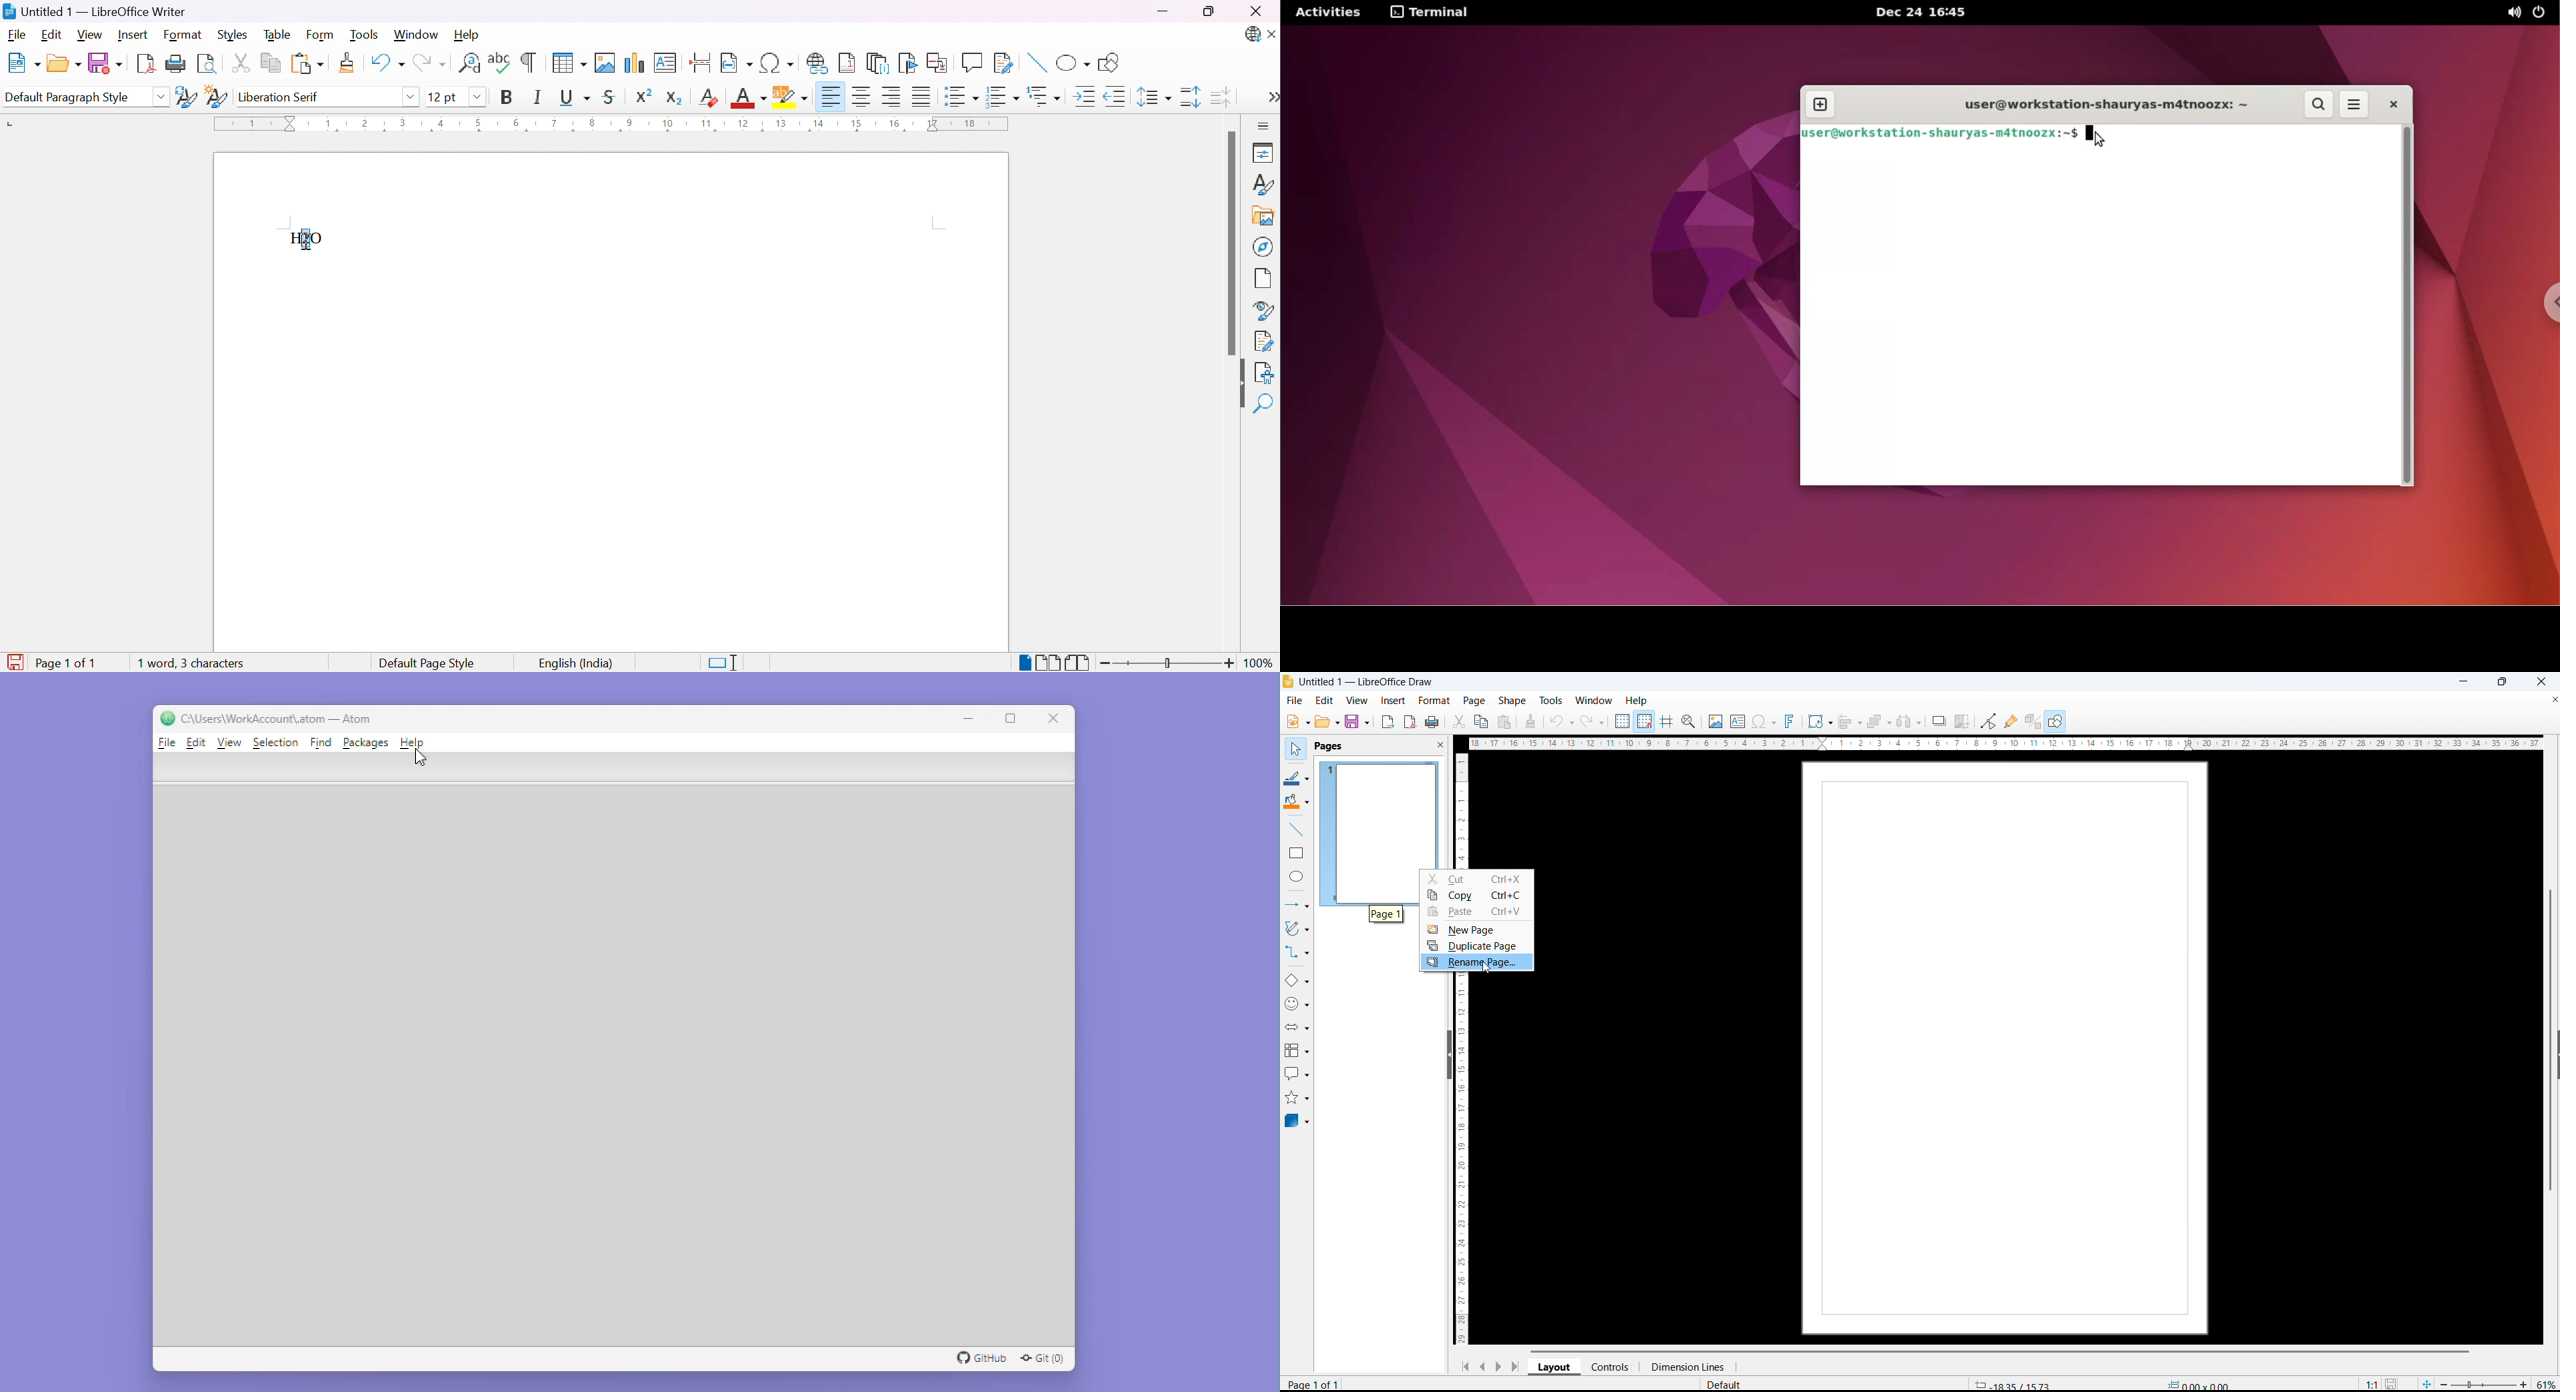 This screenshot has height=1400, width=2576. Describe the element at coordinates (1087, 99) in the screenshot. I see `Increase indent ` at that location.